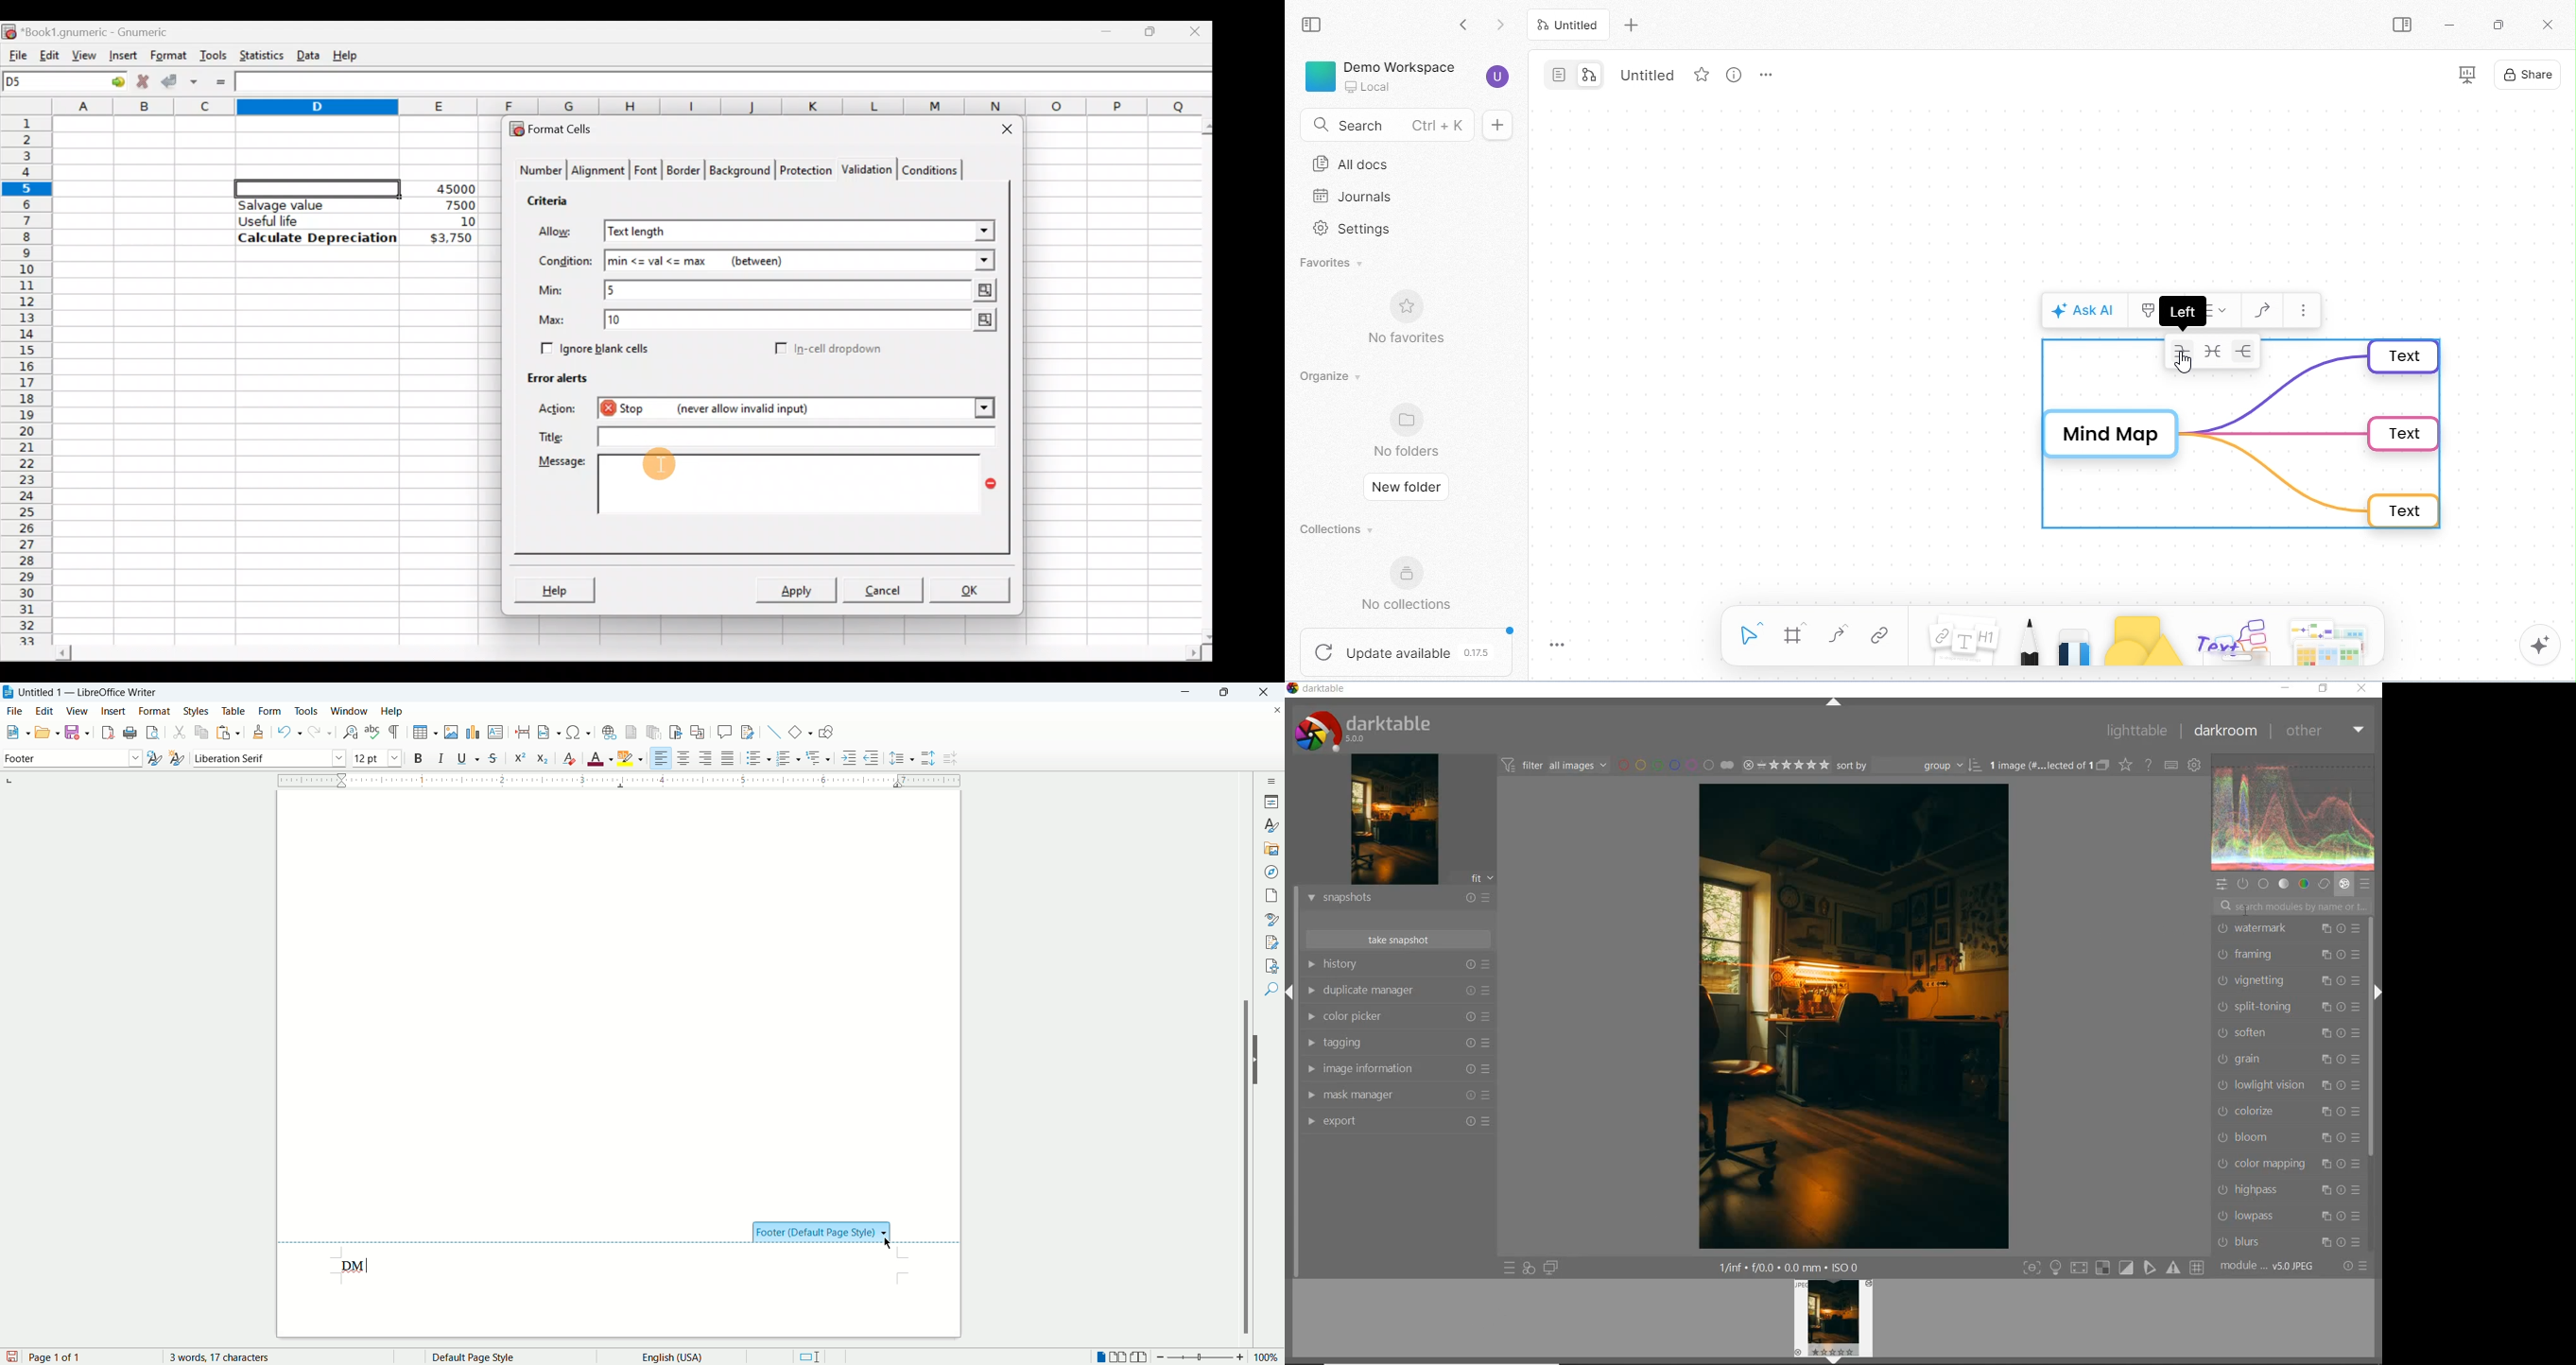  Describe the element at coordinates (1392, 820) in the screenshot. I see `image preview` at that location.